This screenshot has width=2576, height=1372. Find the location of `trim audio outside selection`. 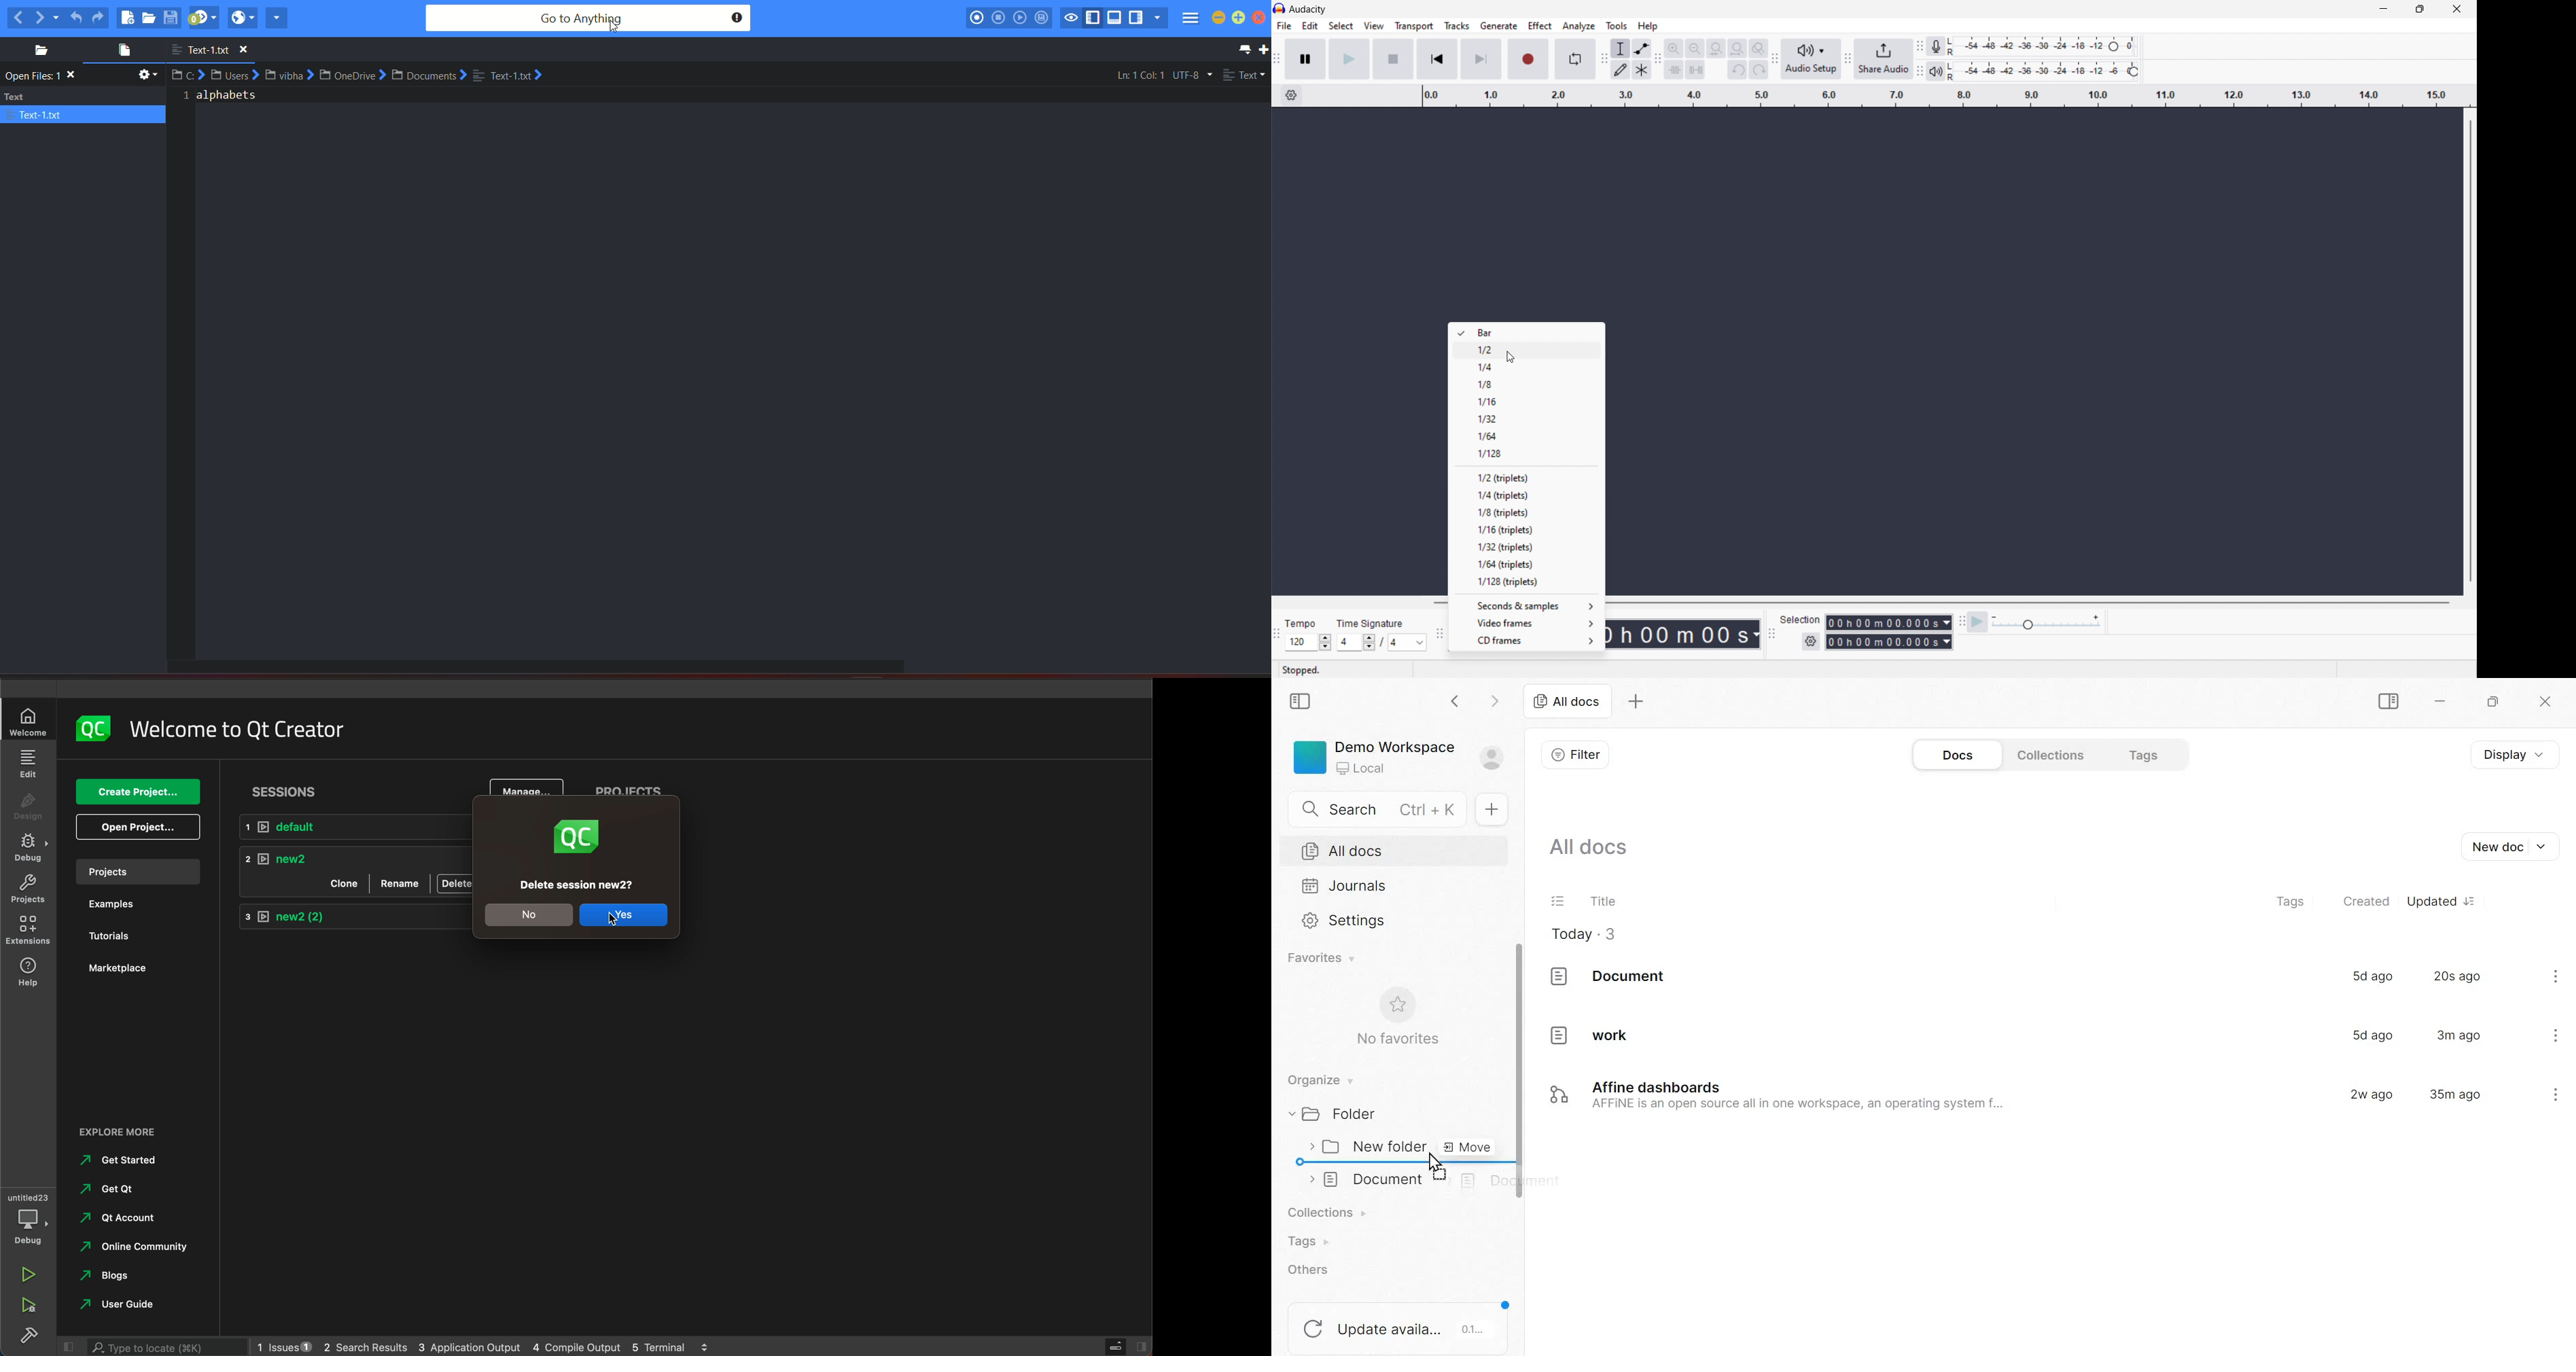

trim audio outside selection is located at coordinates (1674, 69).